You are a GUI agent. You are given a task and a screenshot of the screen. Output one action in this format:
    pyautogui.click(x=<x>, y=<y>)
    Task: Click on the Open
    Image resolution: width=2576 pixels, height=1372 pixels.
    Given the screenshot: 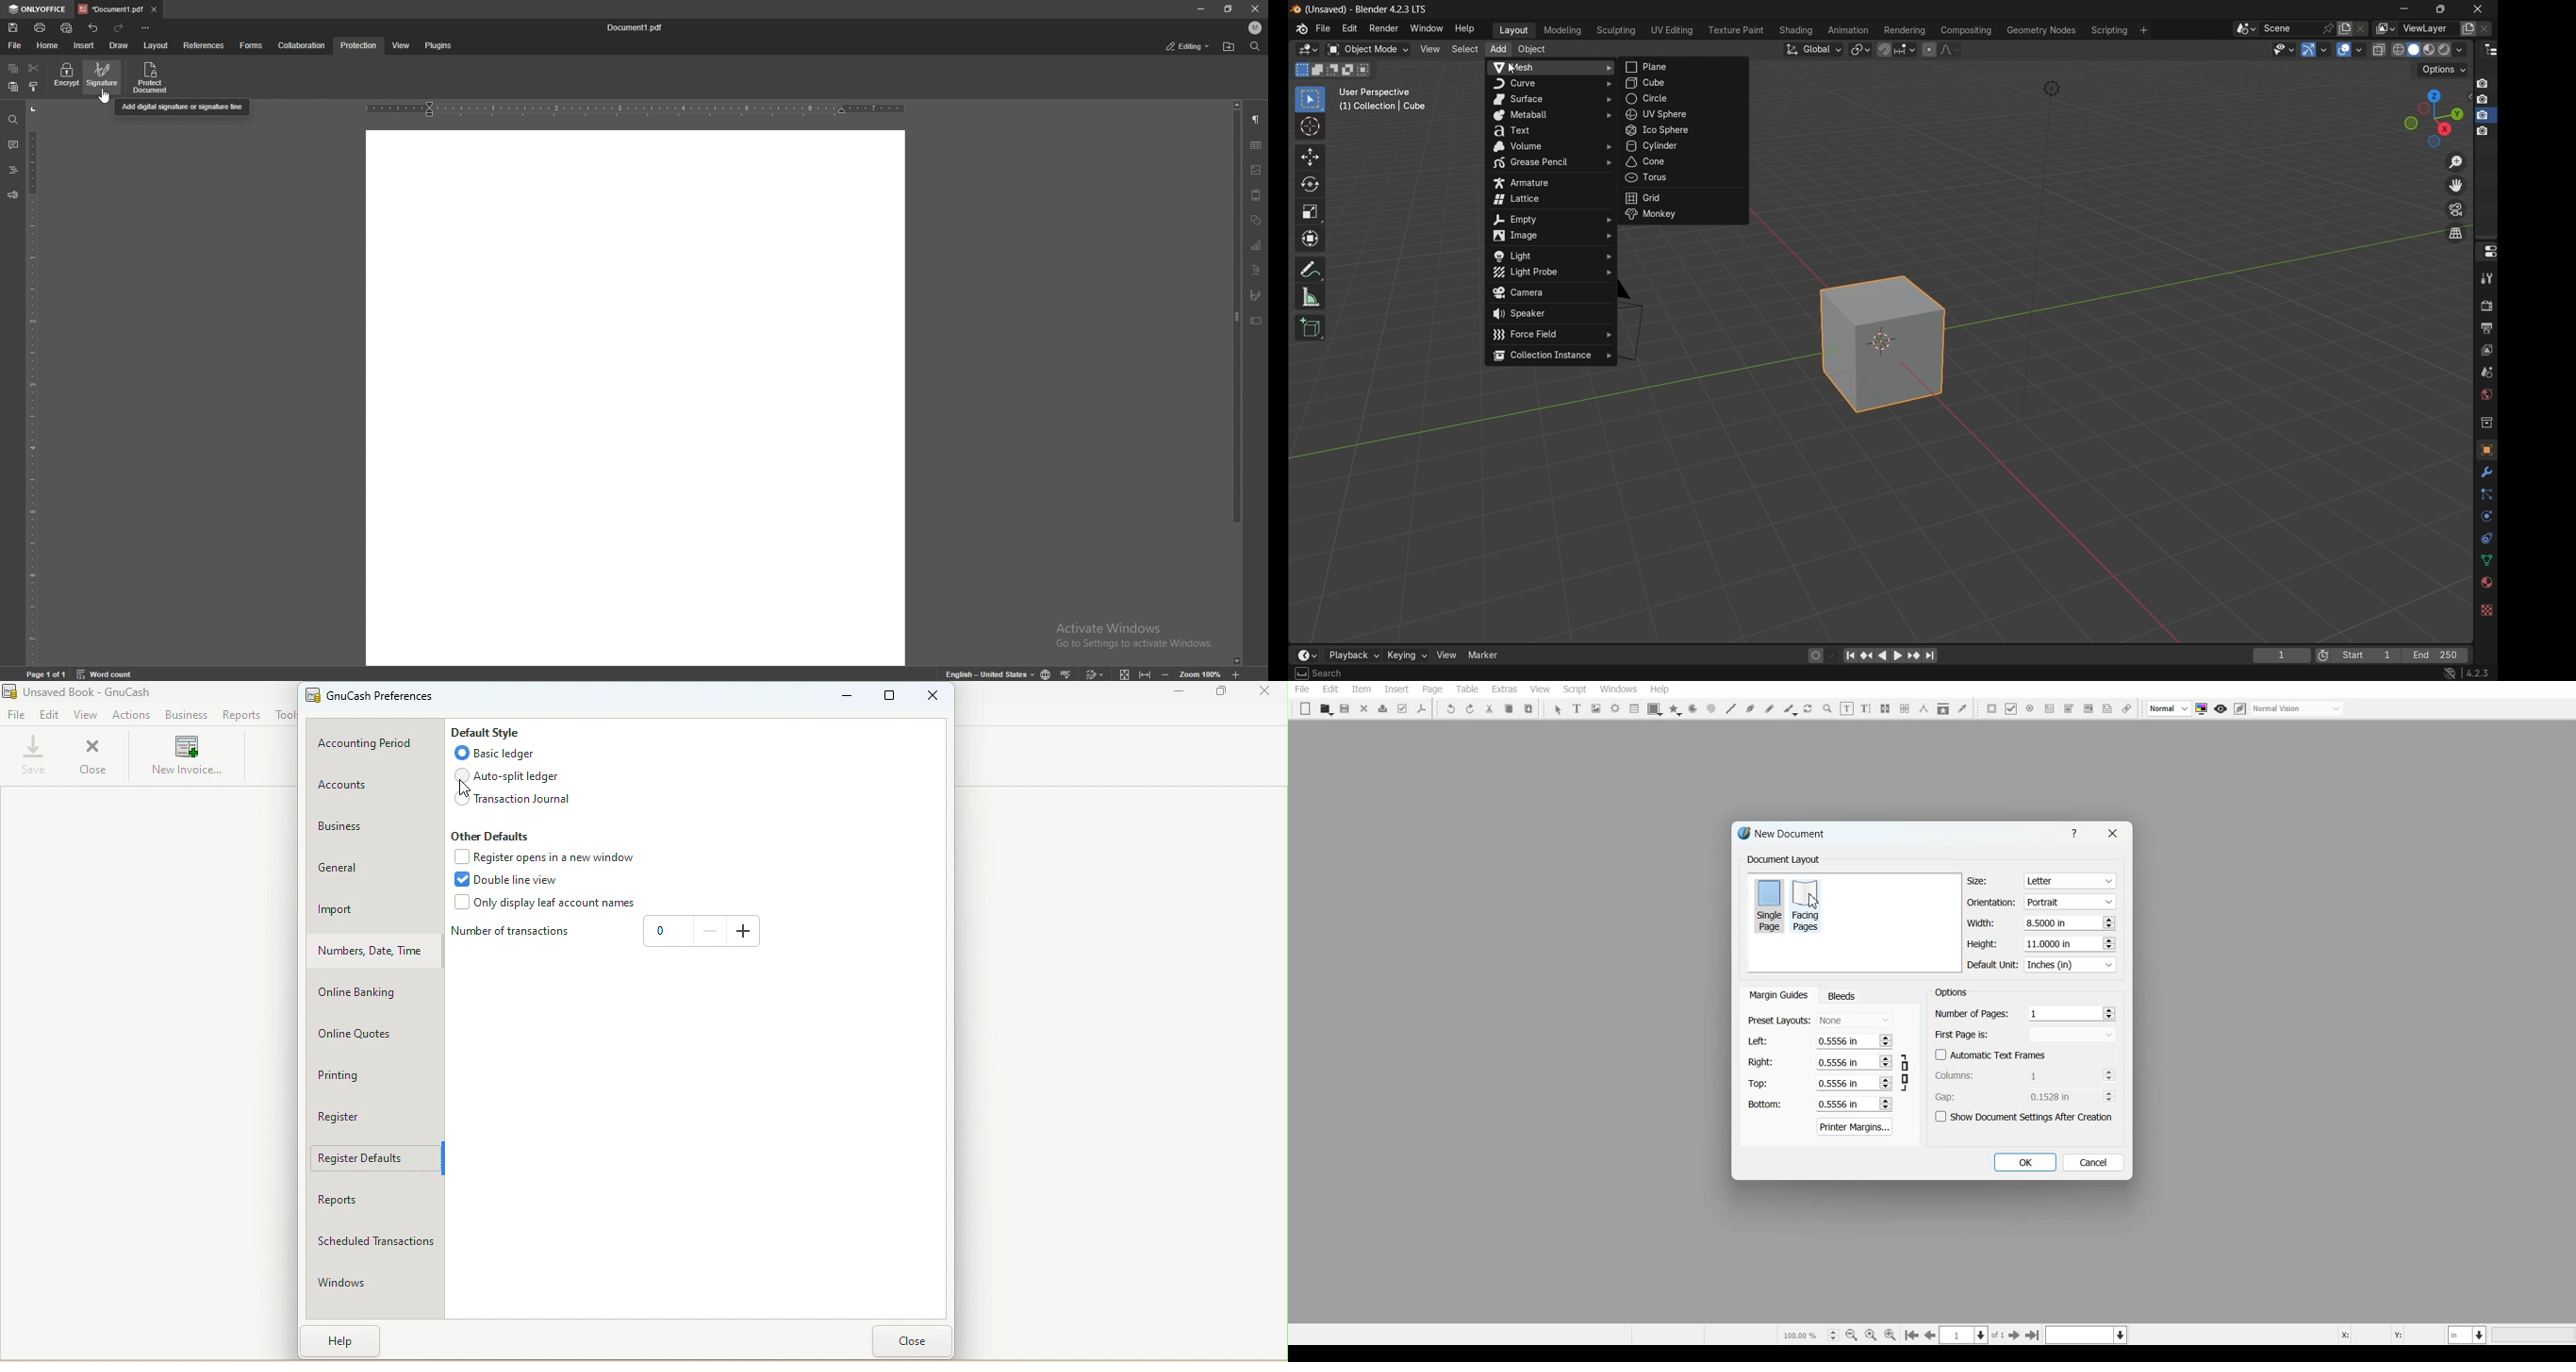 What is the action you would take?
    pyautogui.click(x=1326, y=709)
    